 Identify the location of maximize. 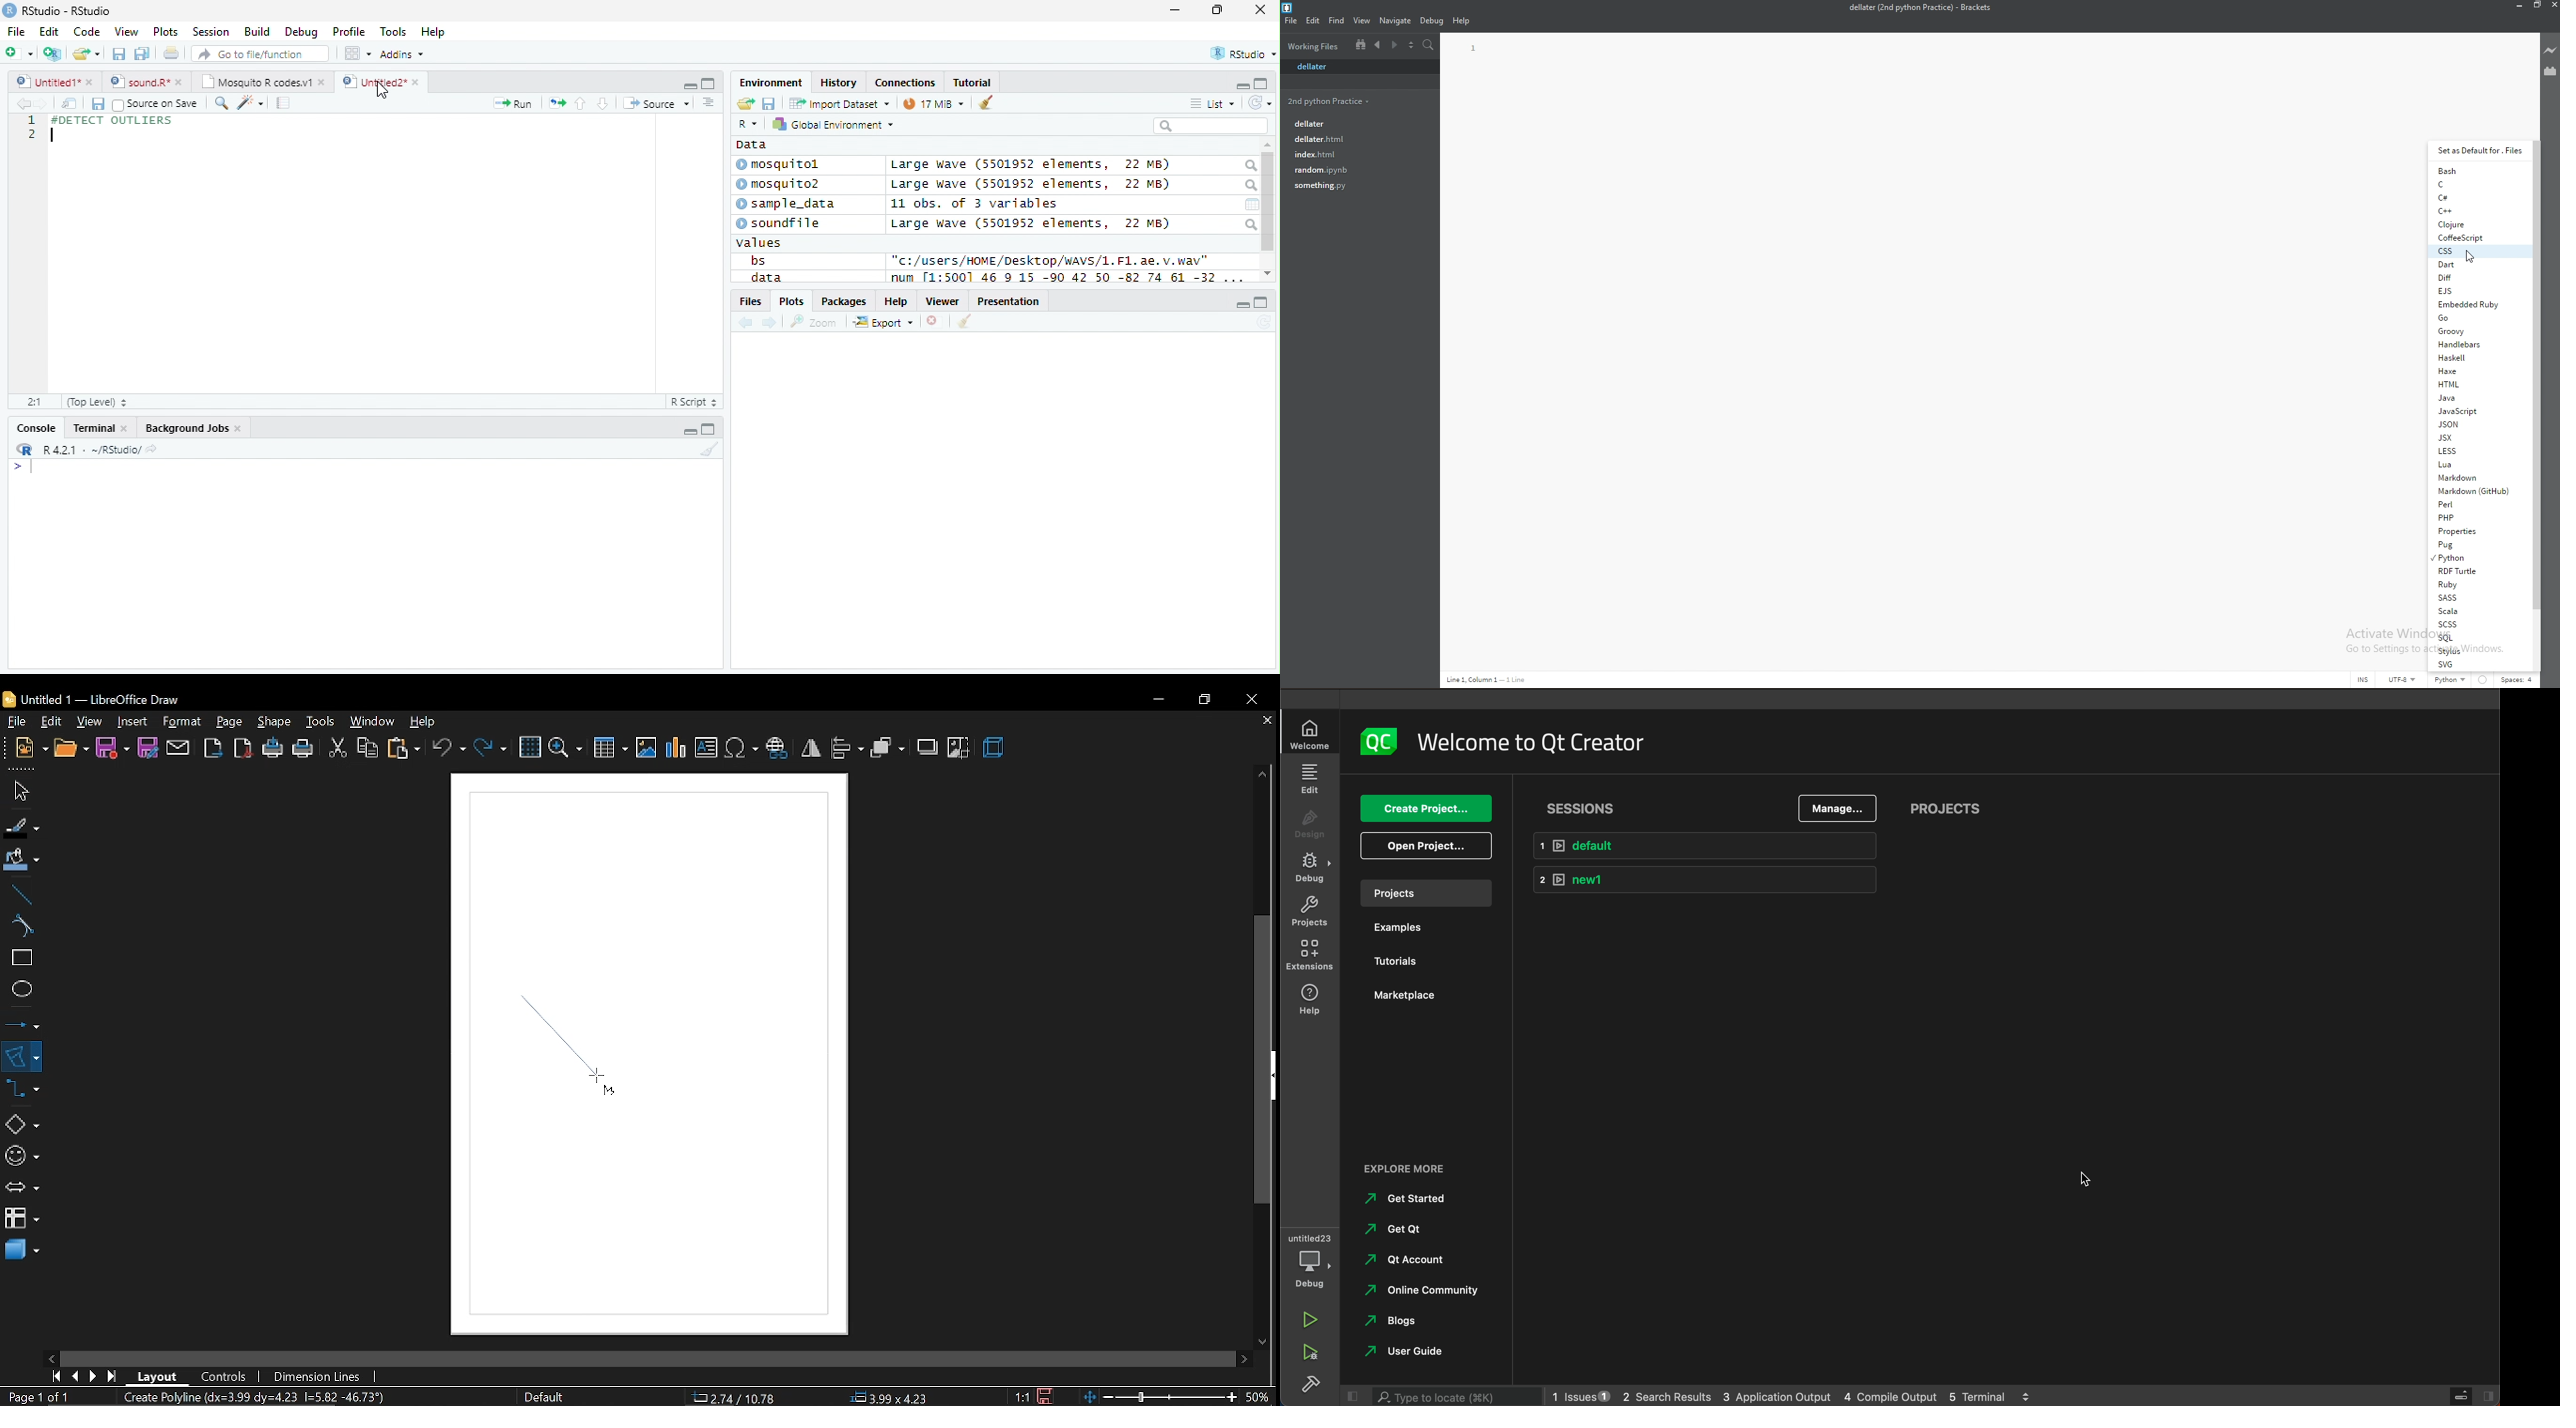
(1216, 9).